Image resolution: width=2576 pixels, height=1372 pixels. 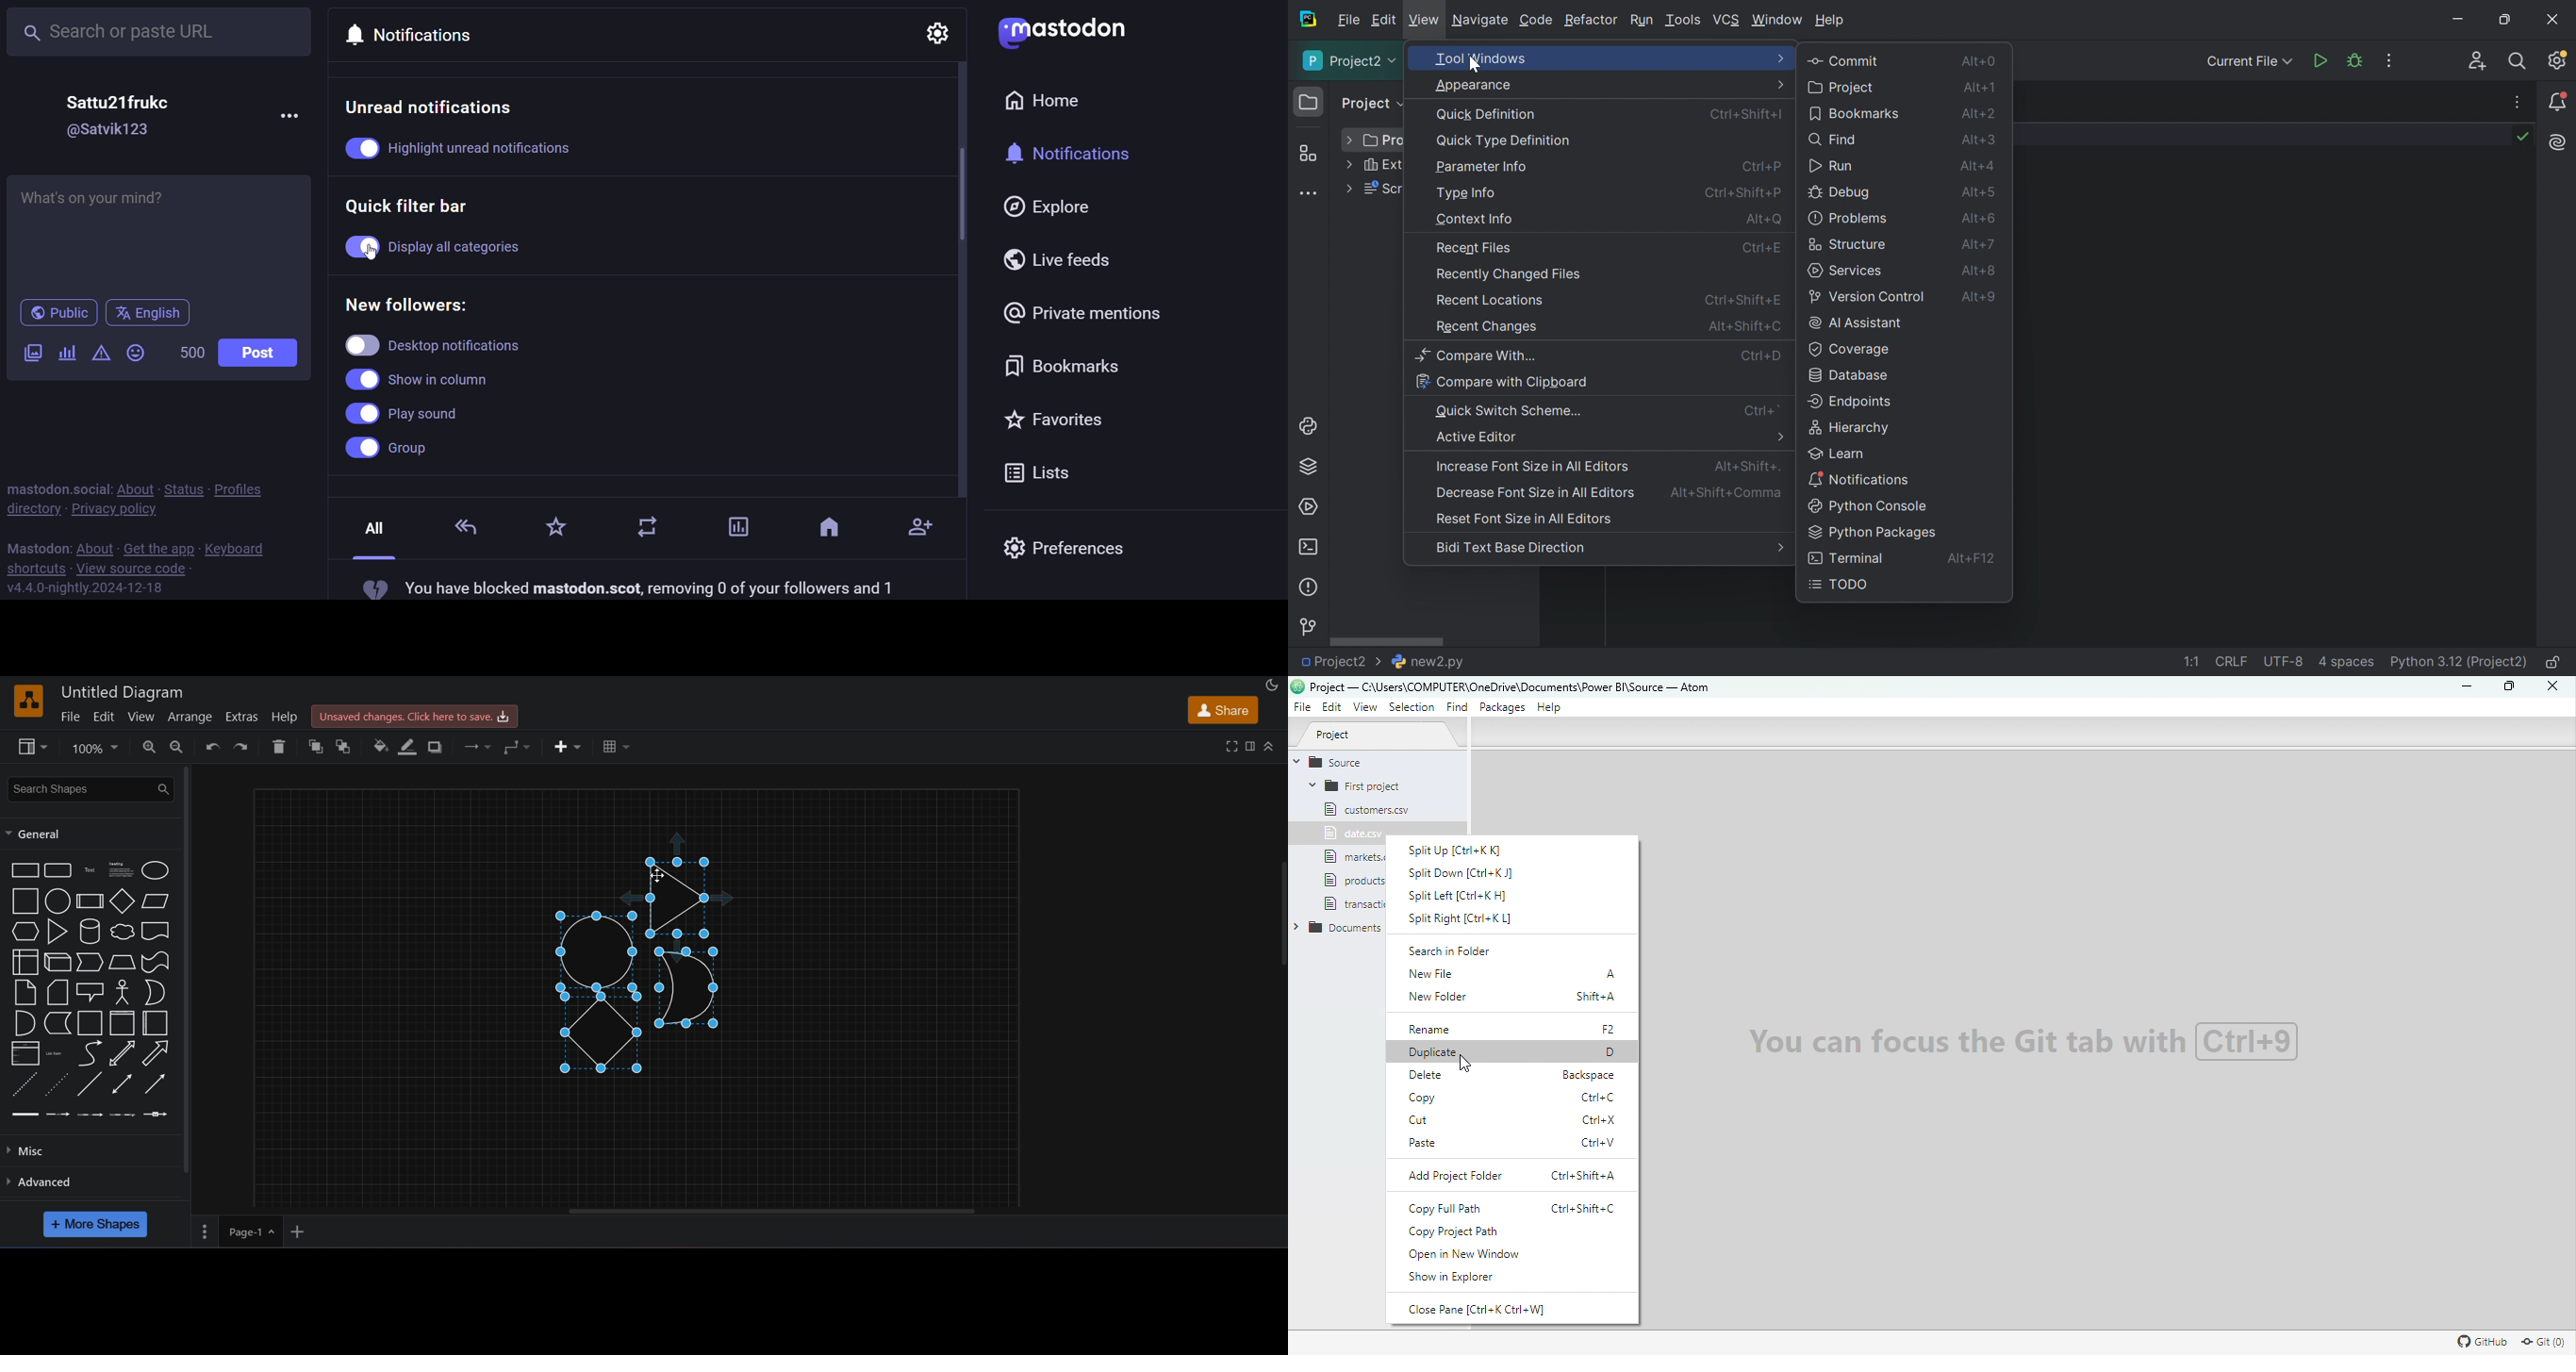 What do you see at coordinates (51, 1182) in the screenshot?
I see `advanced` at bounding box center [51, 1182].